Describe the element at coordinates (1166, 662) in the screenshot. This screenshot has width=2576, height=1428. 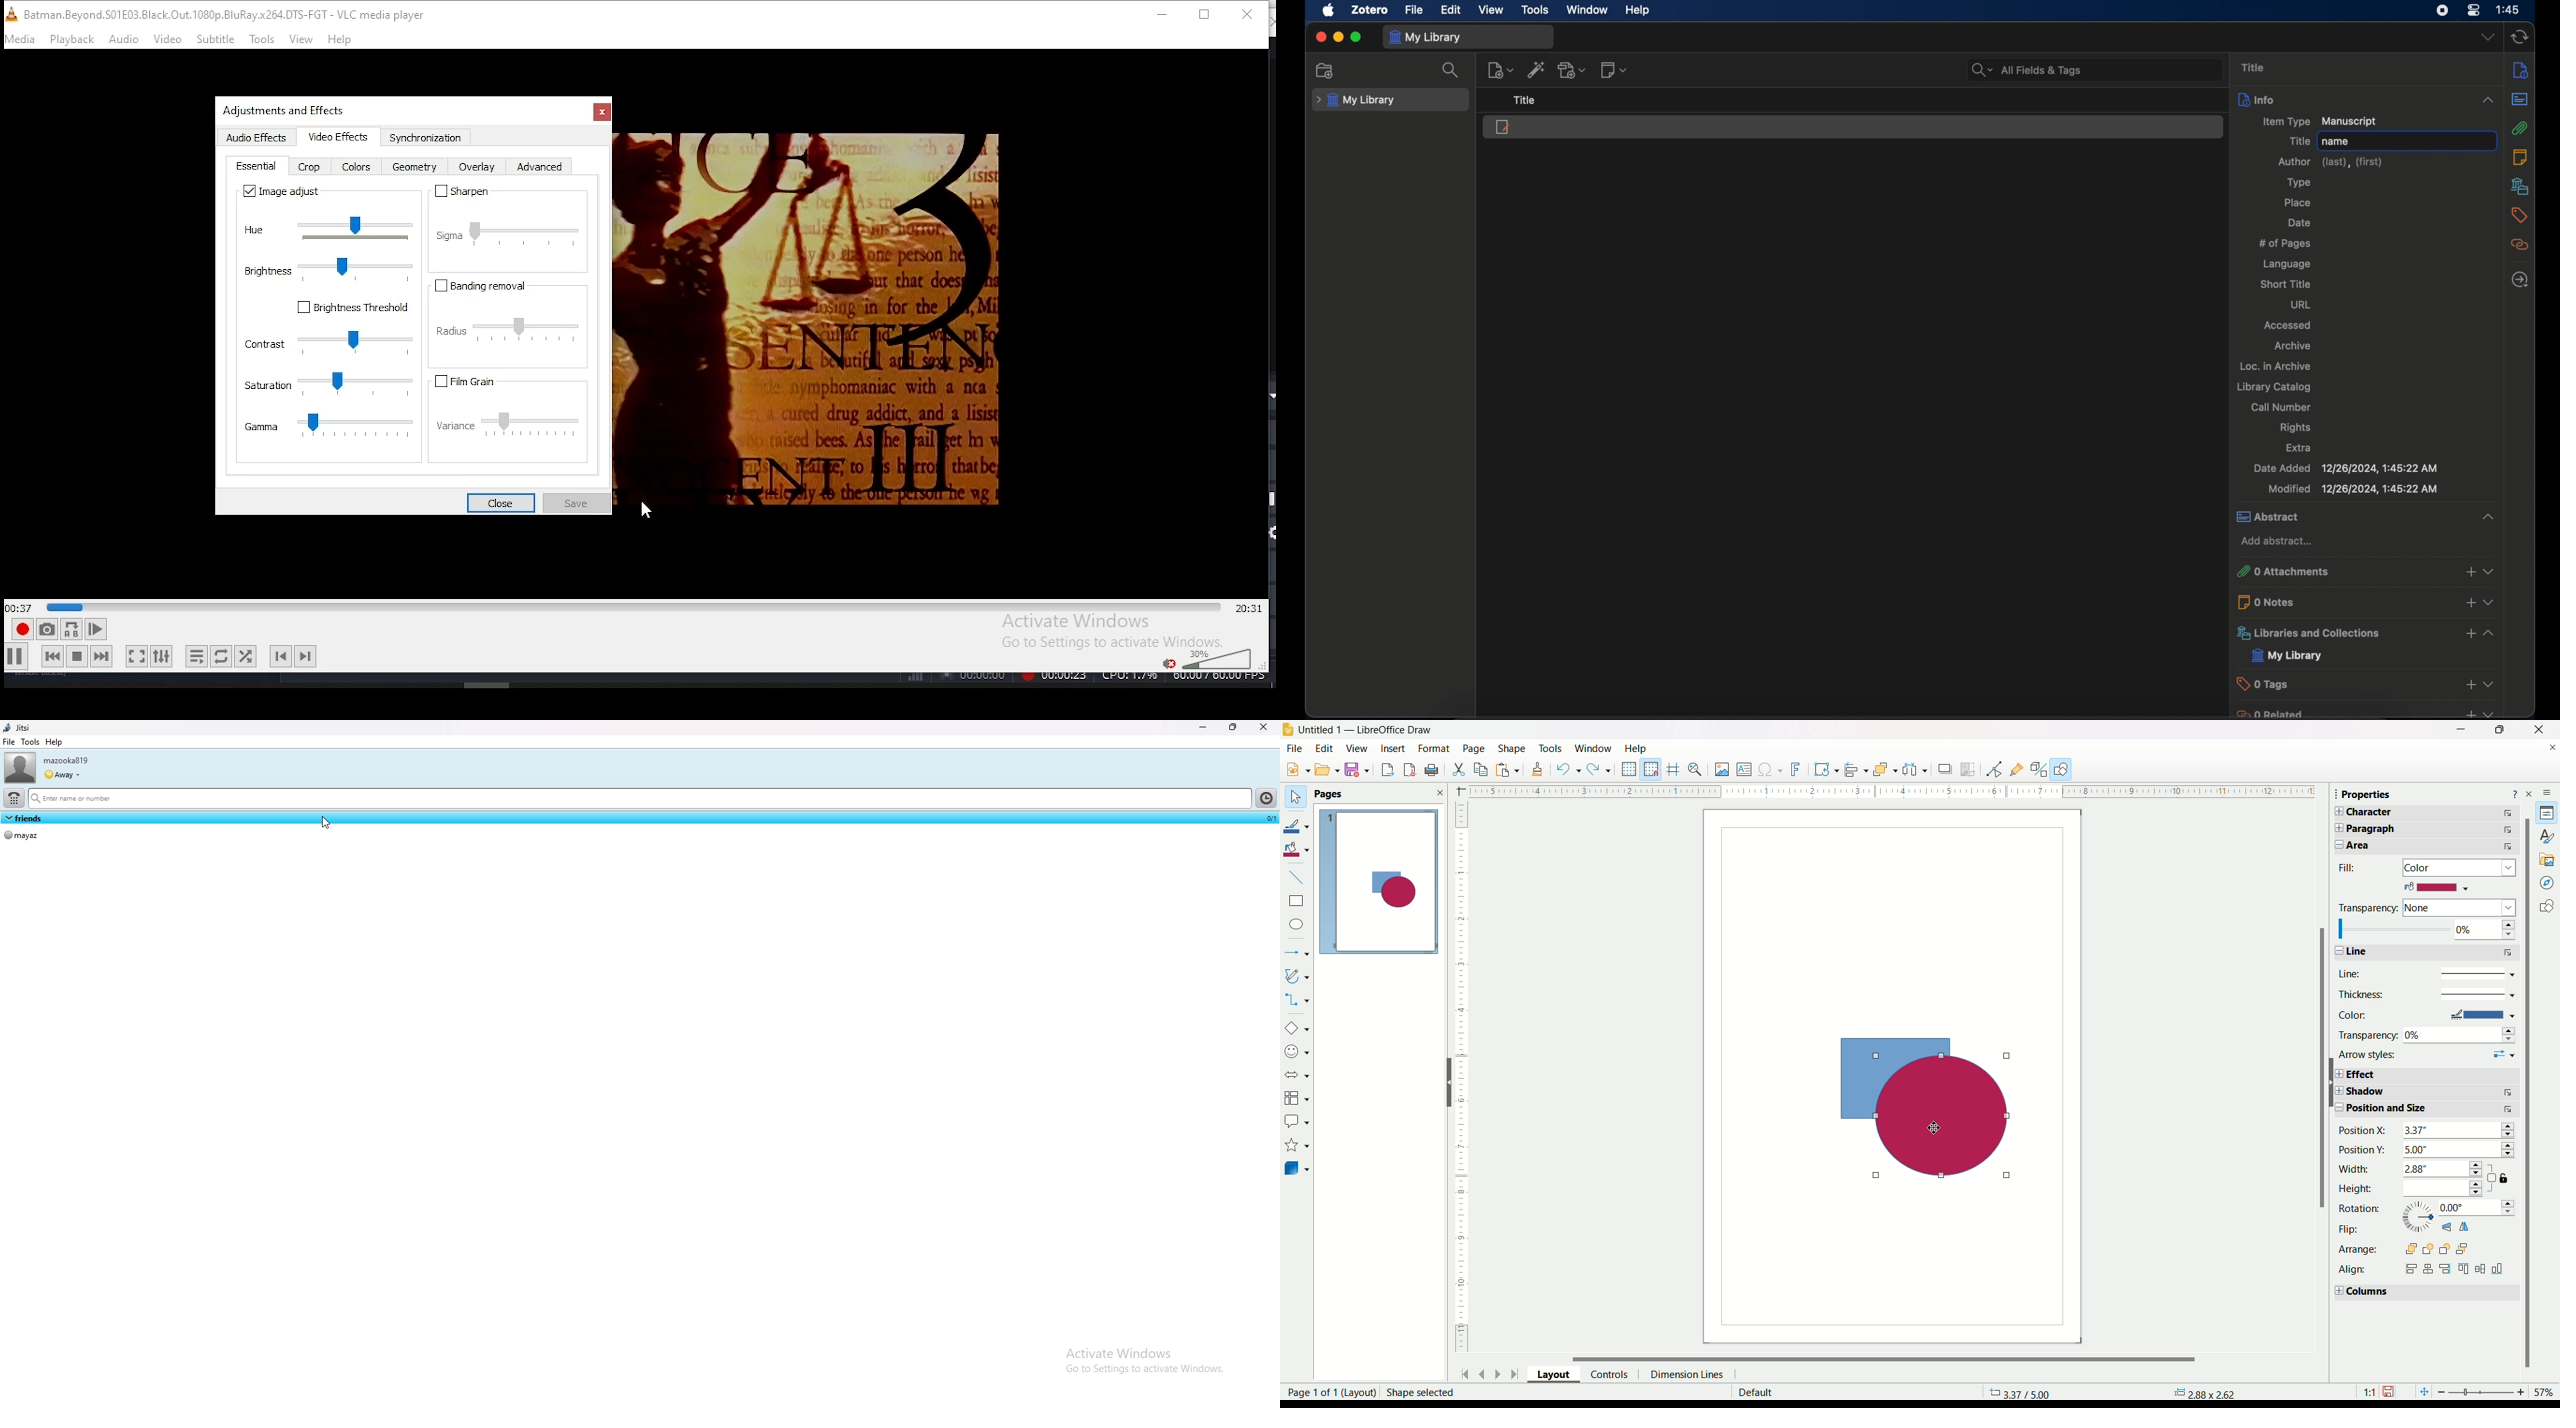
I see `mute/unmute` at that location.